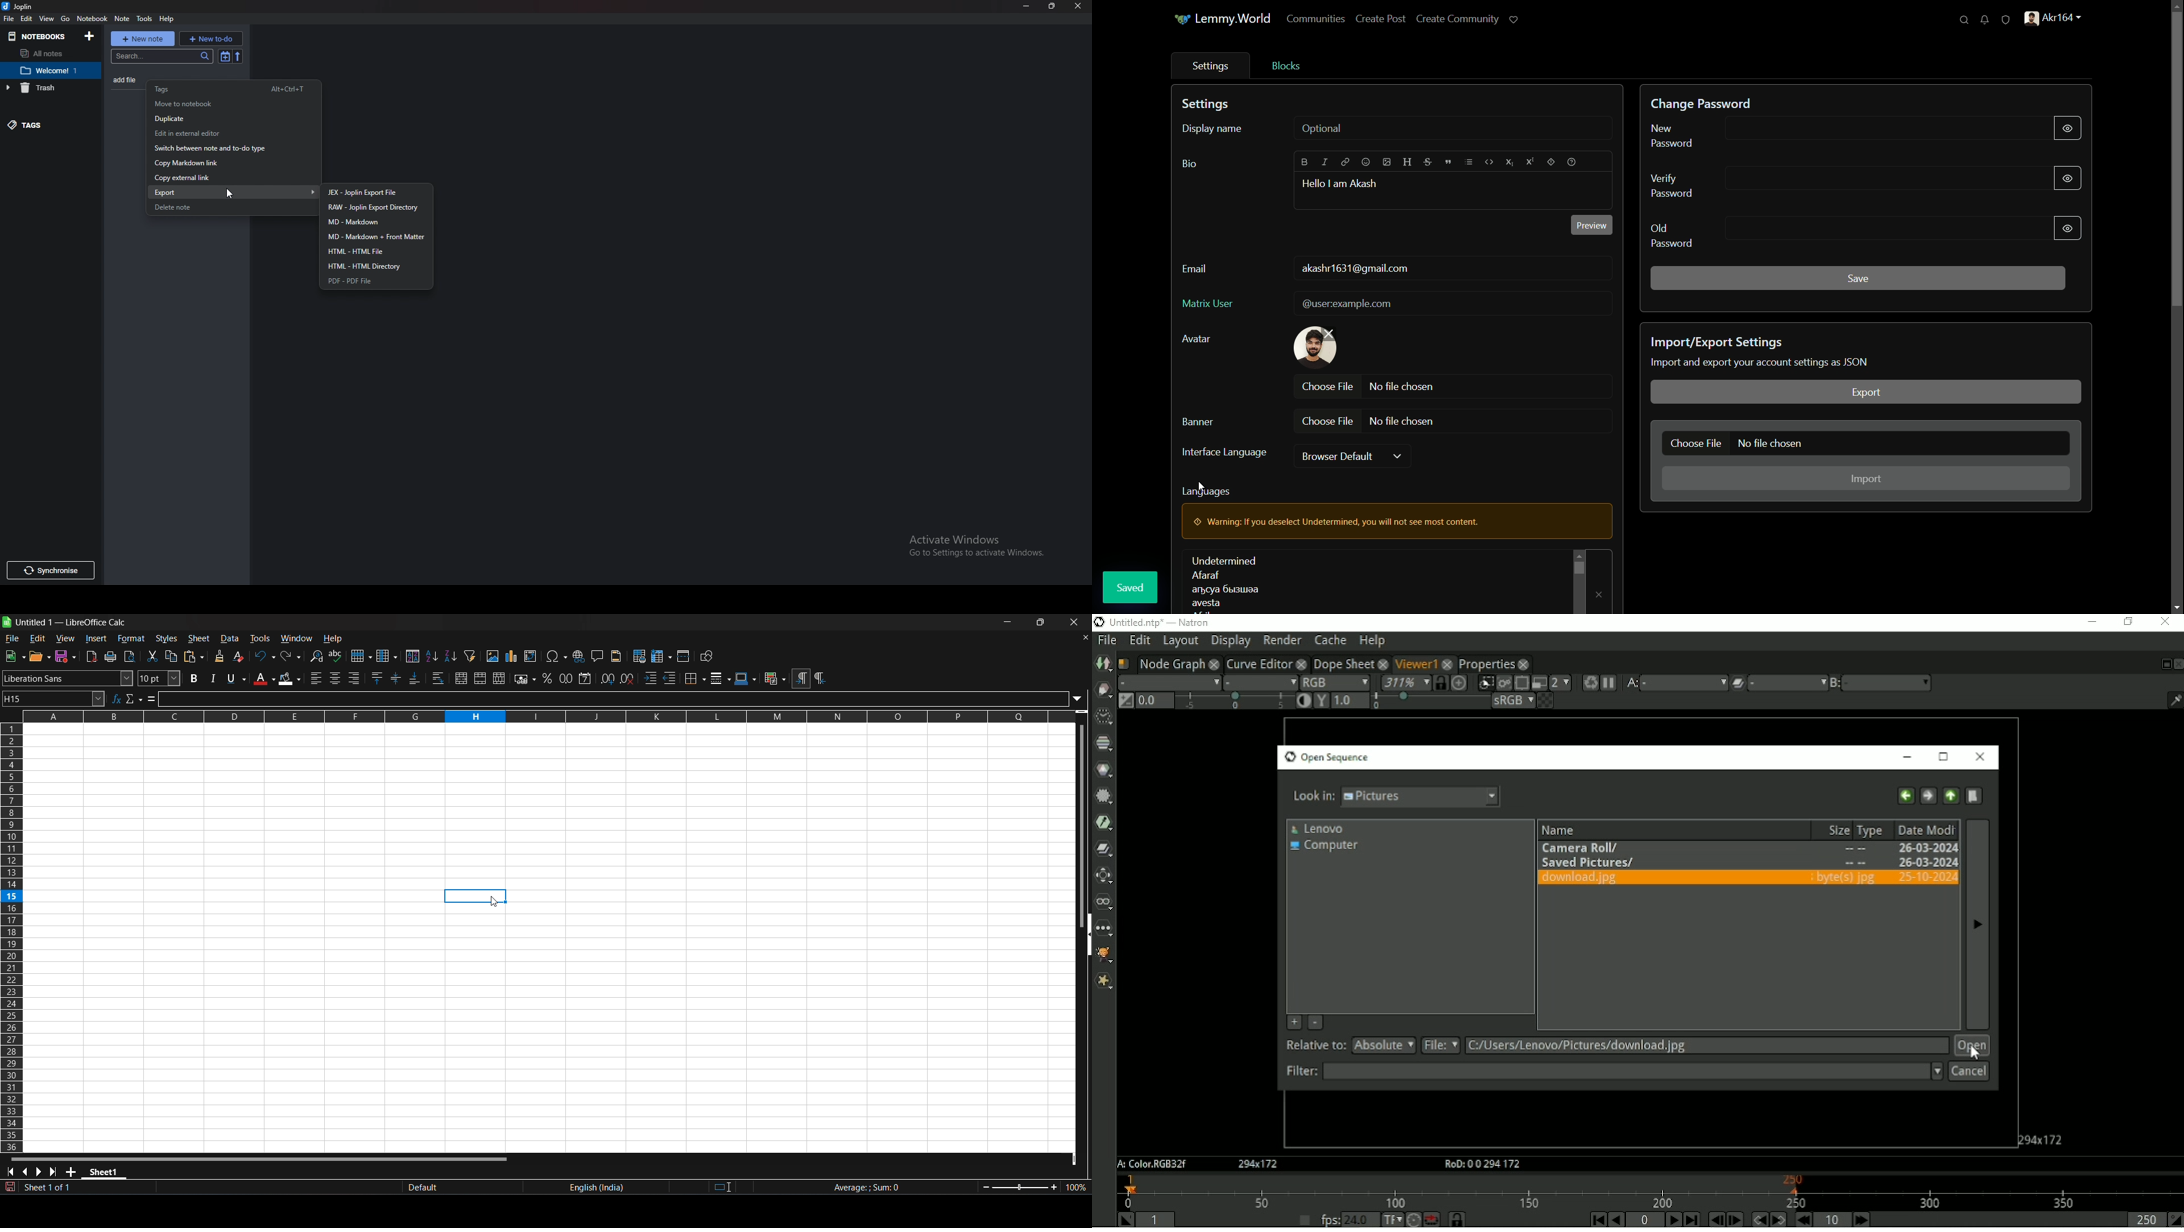  I want to click on edit, so click(37, 638).